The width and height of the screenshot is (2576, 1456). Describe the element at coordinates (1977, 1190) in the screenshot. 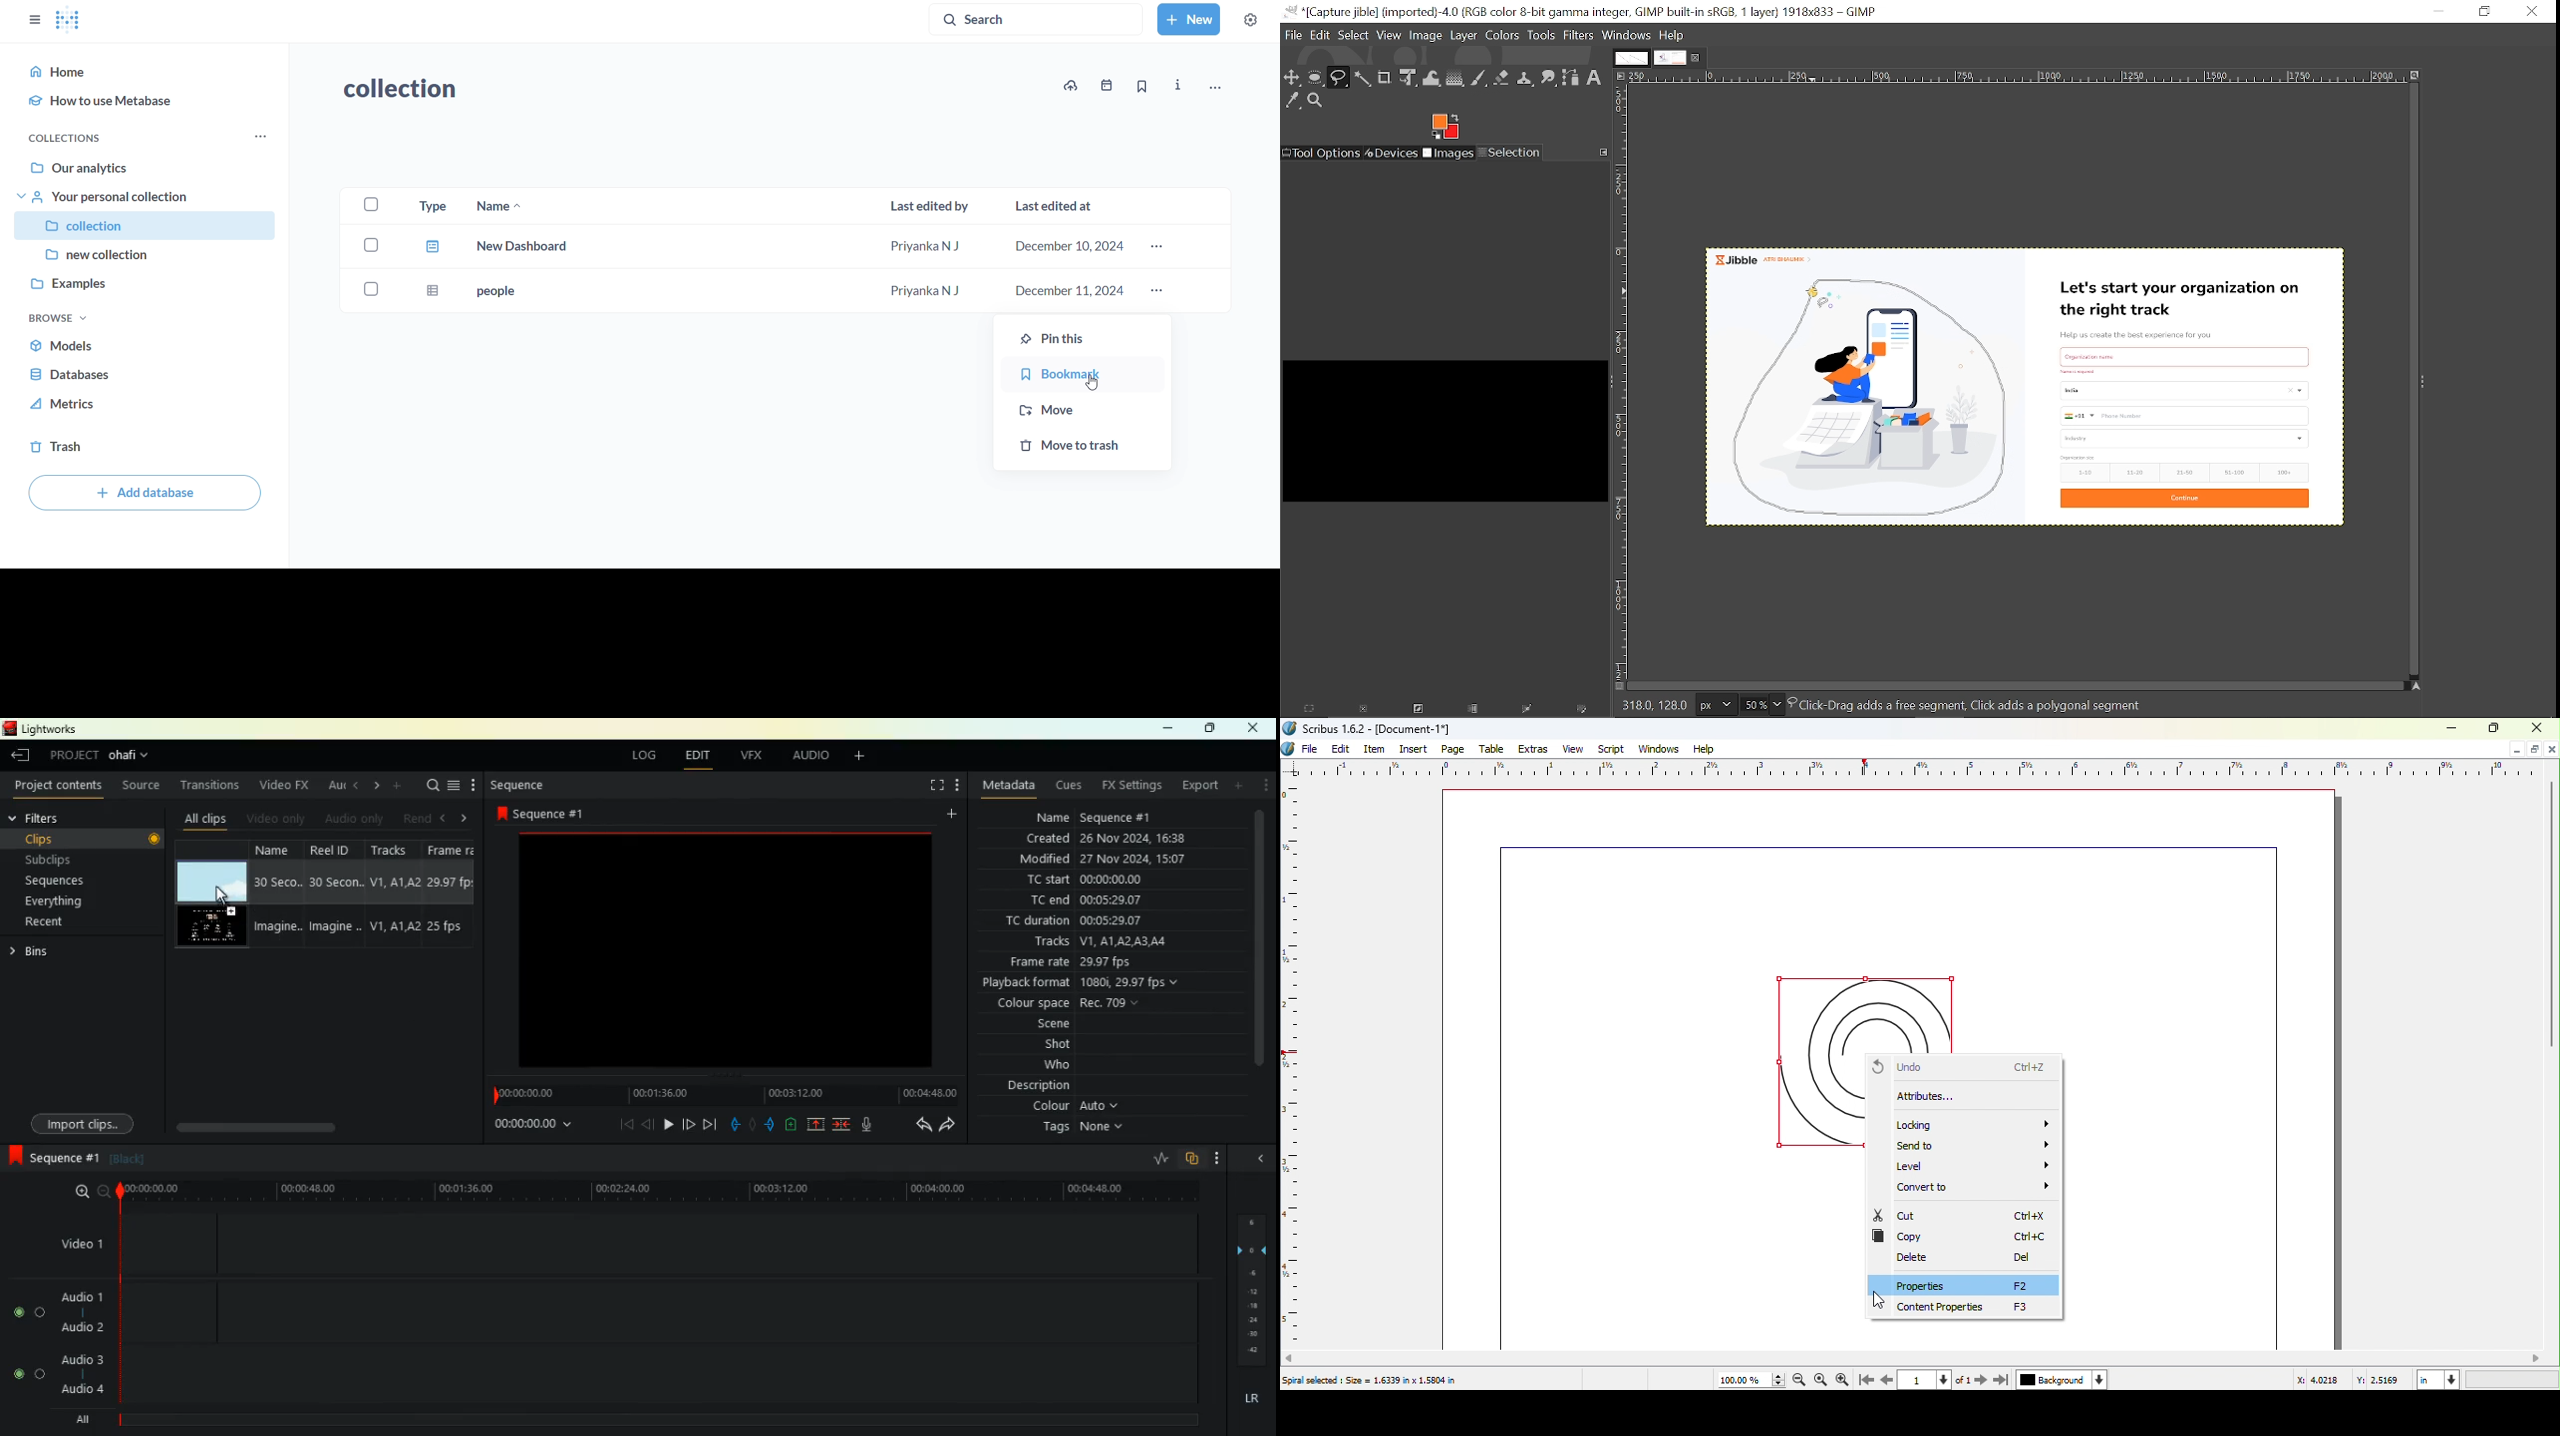

I see `Convert` at that location.